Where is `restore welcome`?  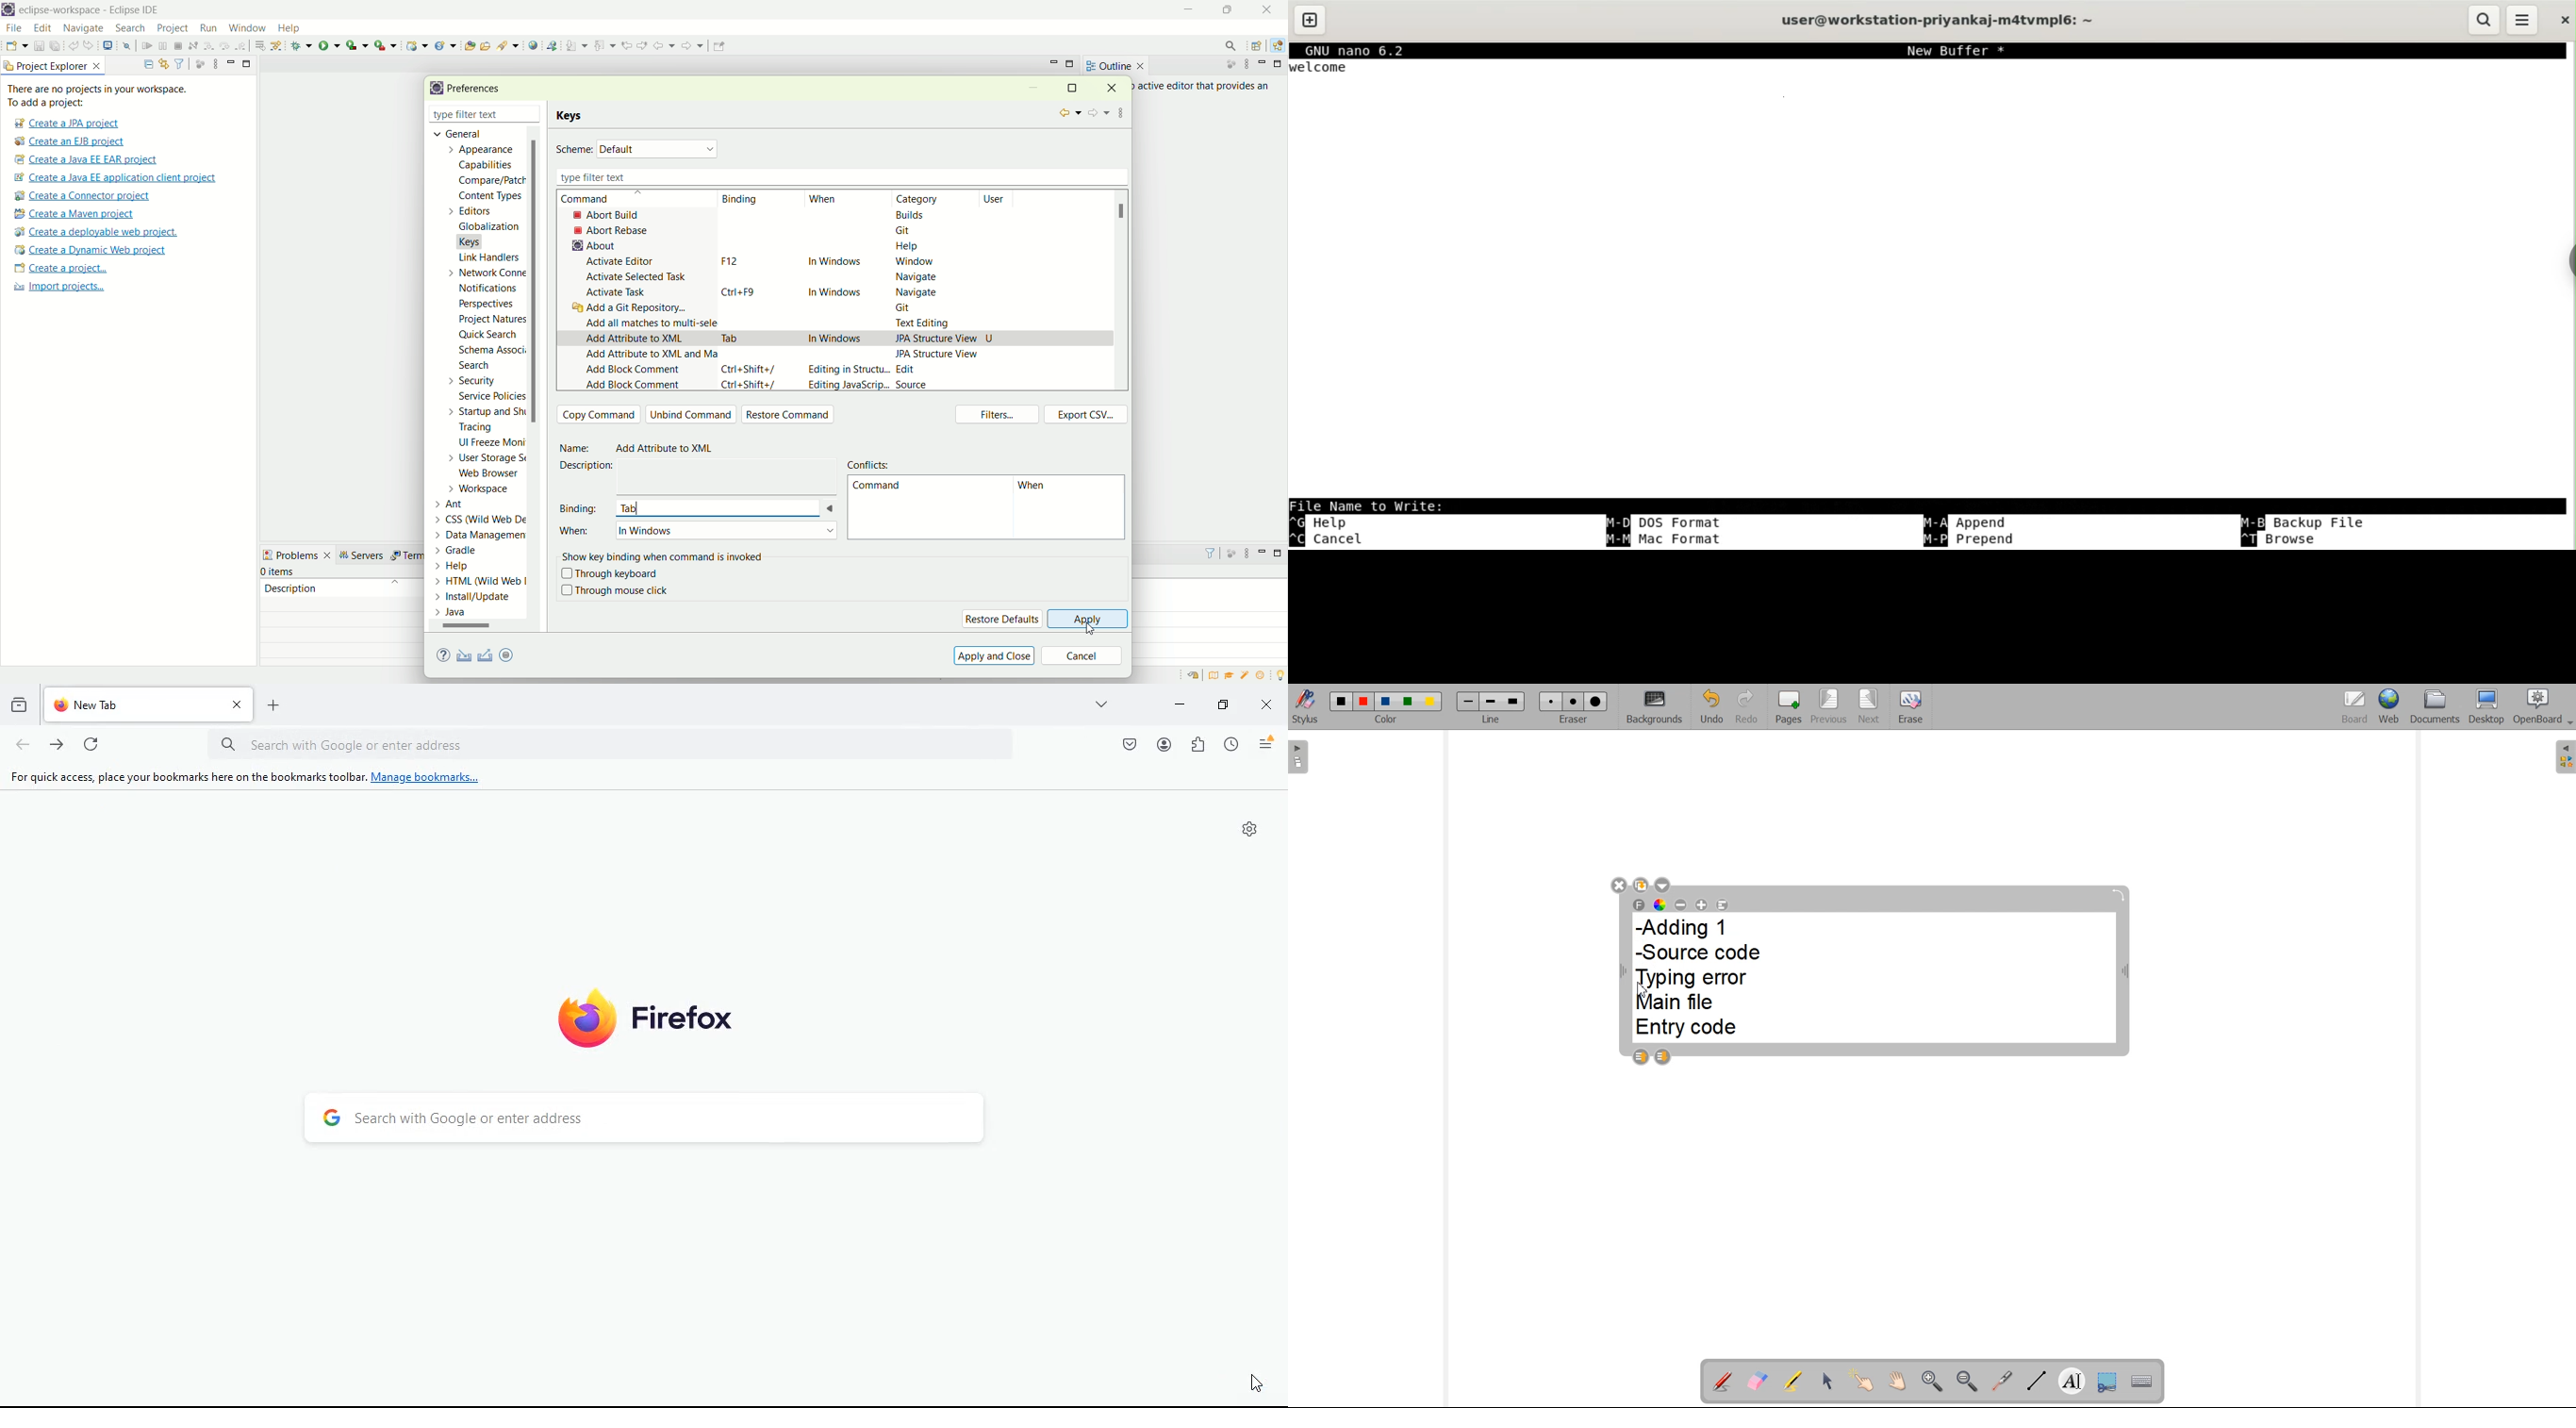
restore welcome is located at coordinates (1196, 676).